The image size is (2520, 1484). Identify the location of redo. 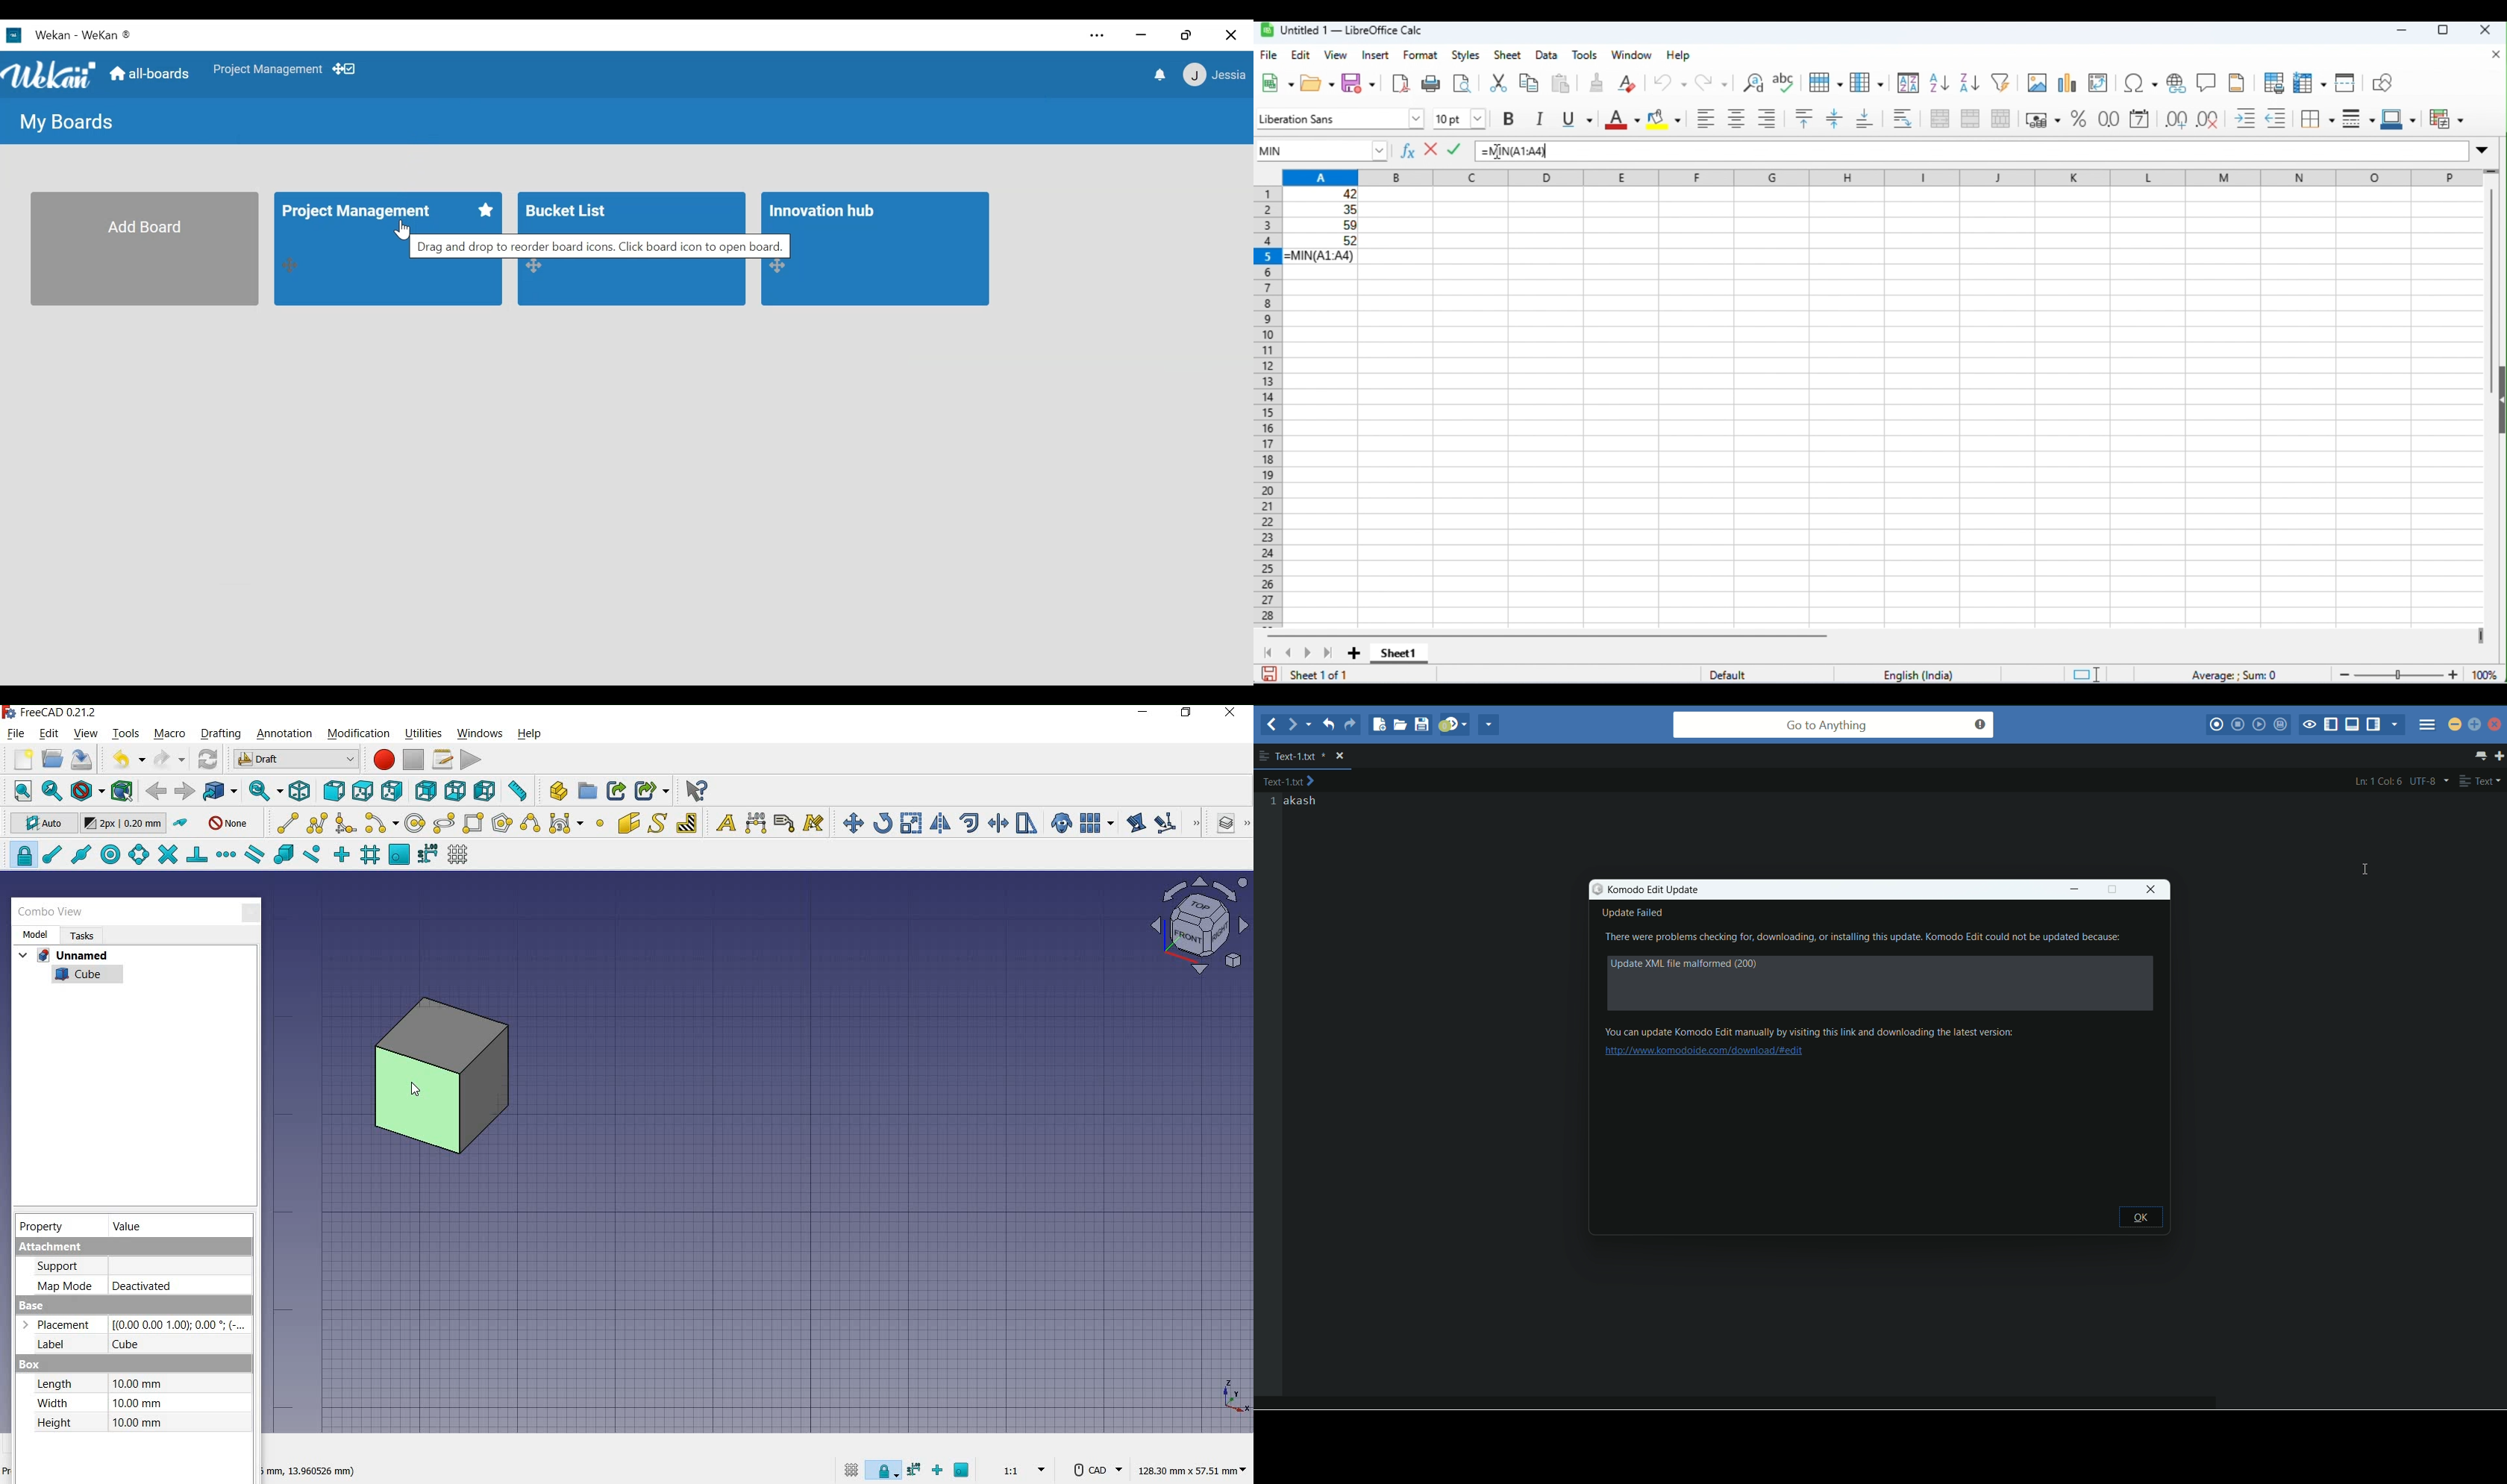
(1711, 83).